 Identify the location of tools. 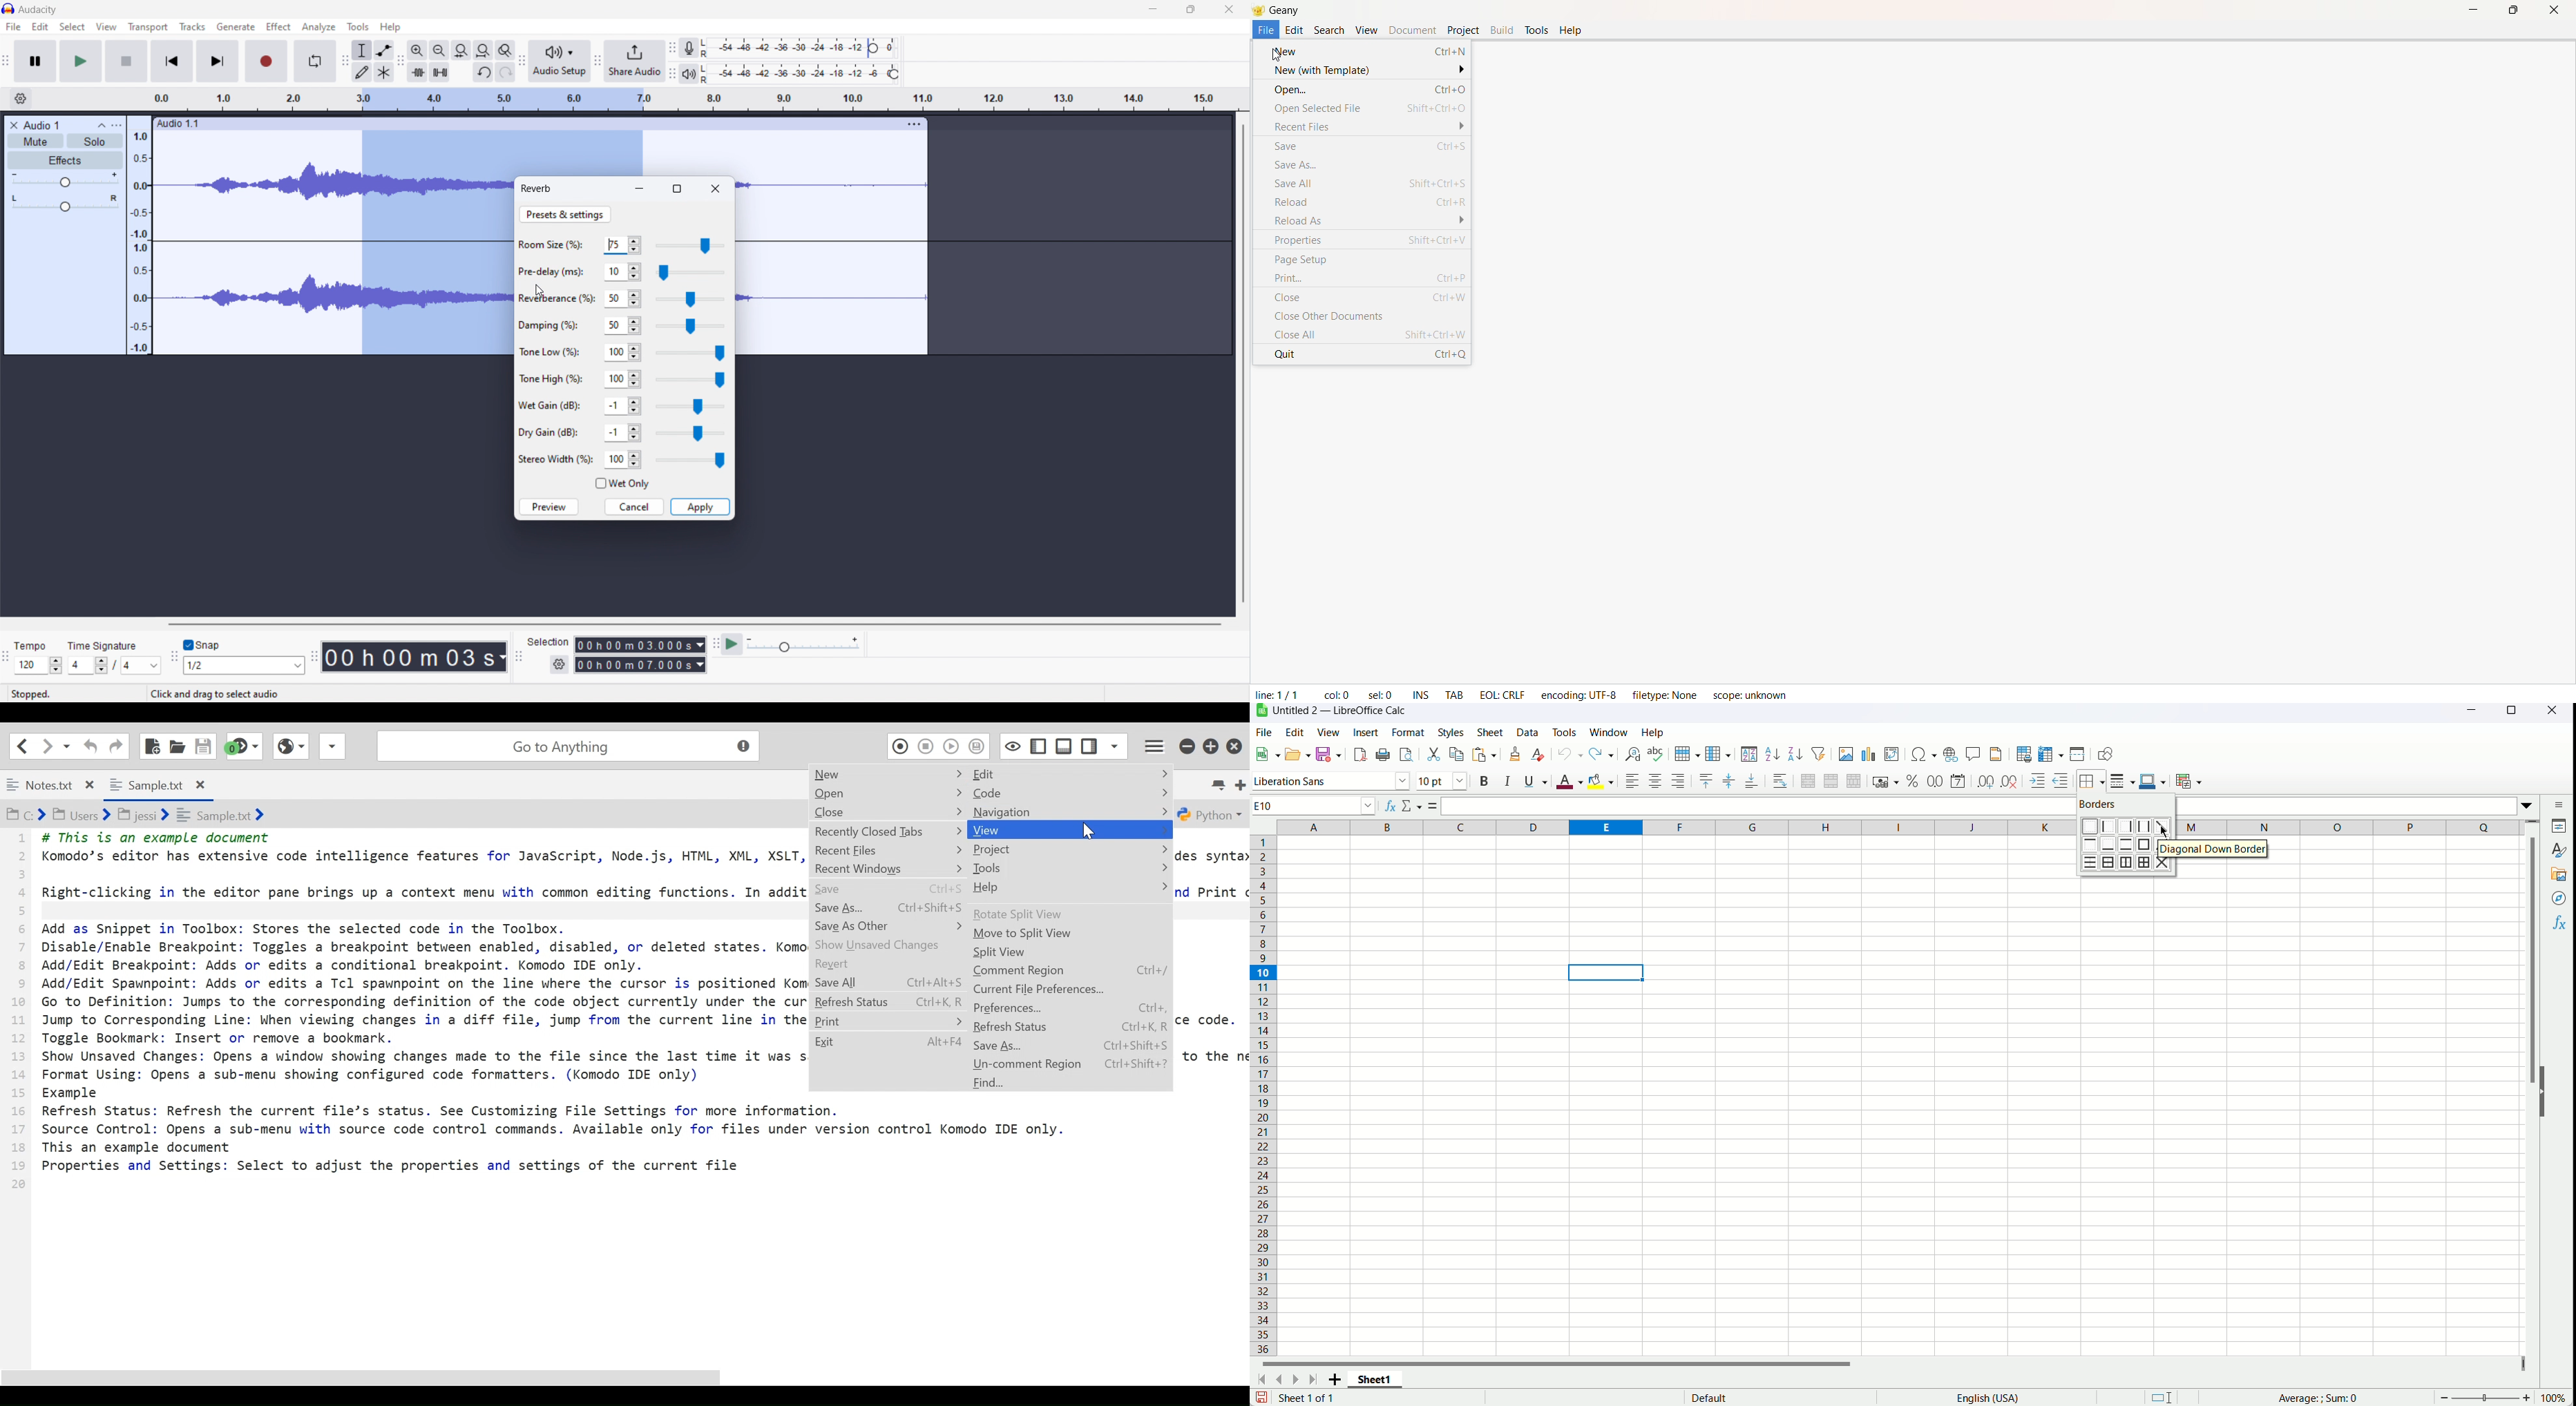
(359, 27).